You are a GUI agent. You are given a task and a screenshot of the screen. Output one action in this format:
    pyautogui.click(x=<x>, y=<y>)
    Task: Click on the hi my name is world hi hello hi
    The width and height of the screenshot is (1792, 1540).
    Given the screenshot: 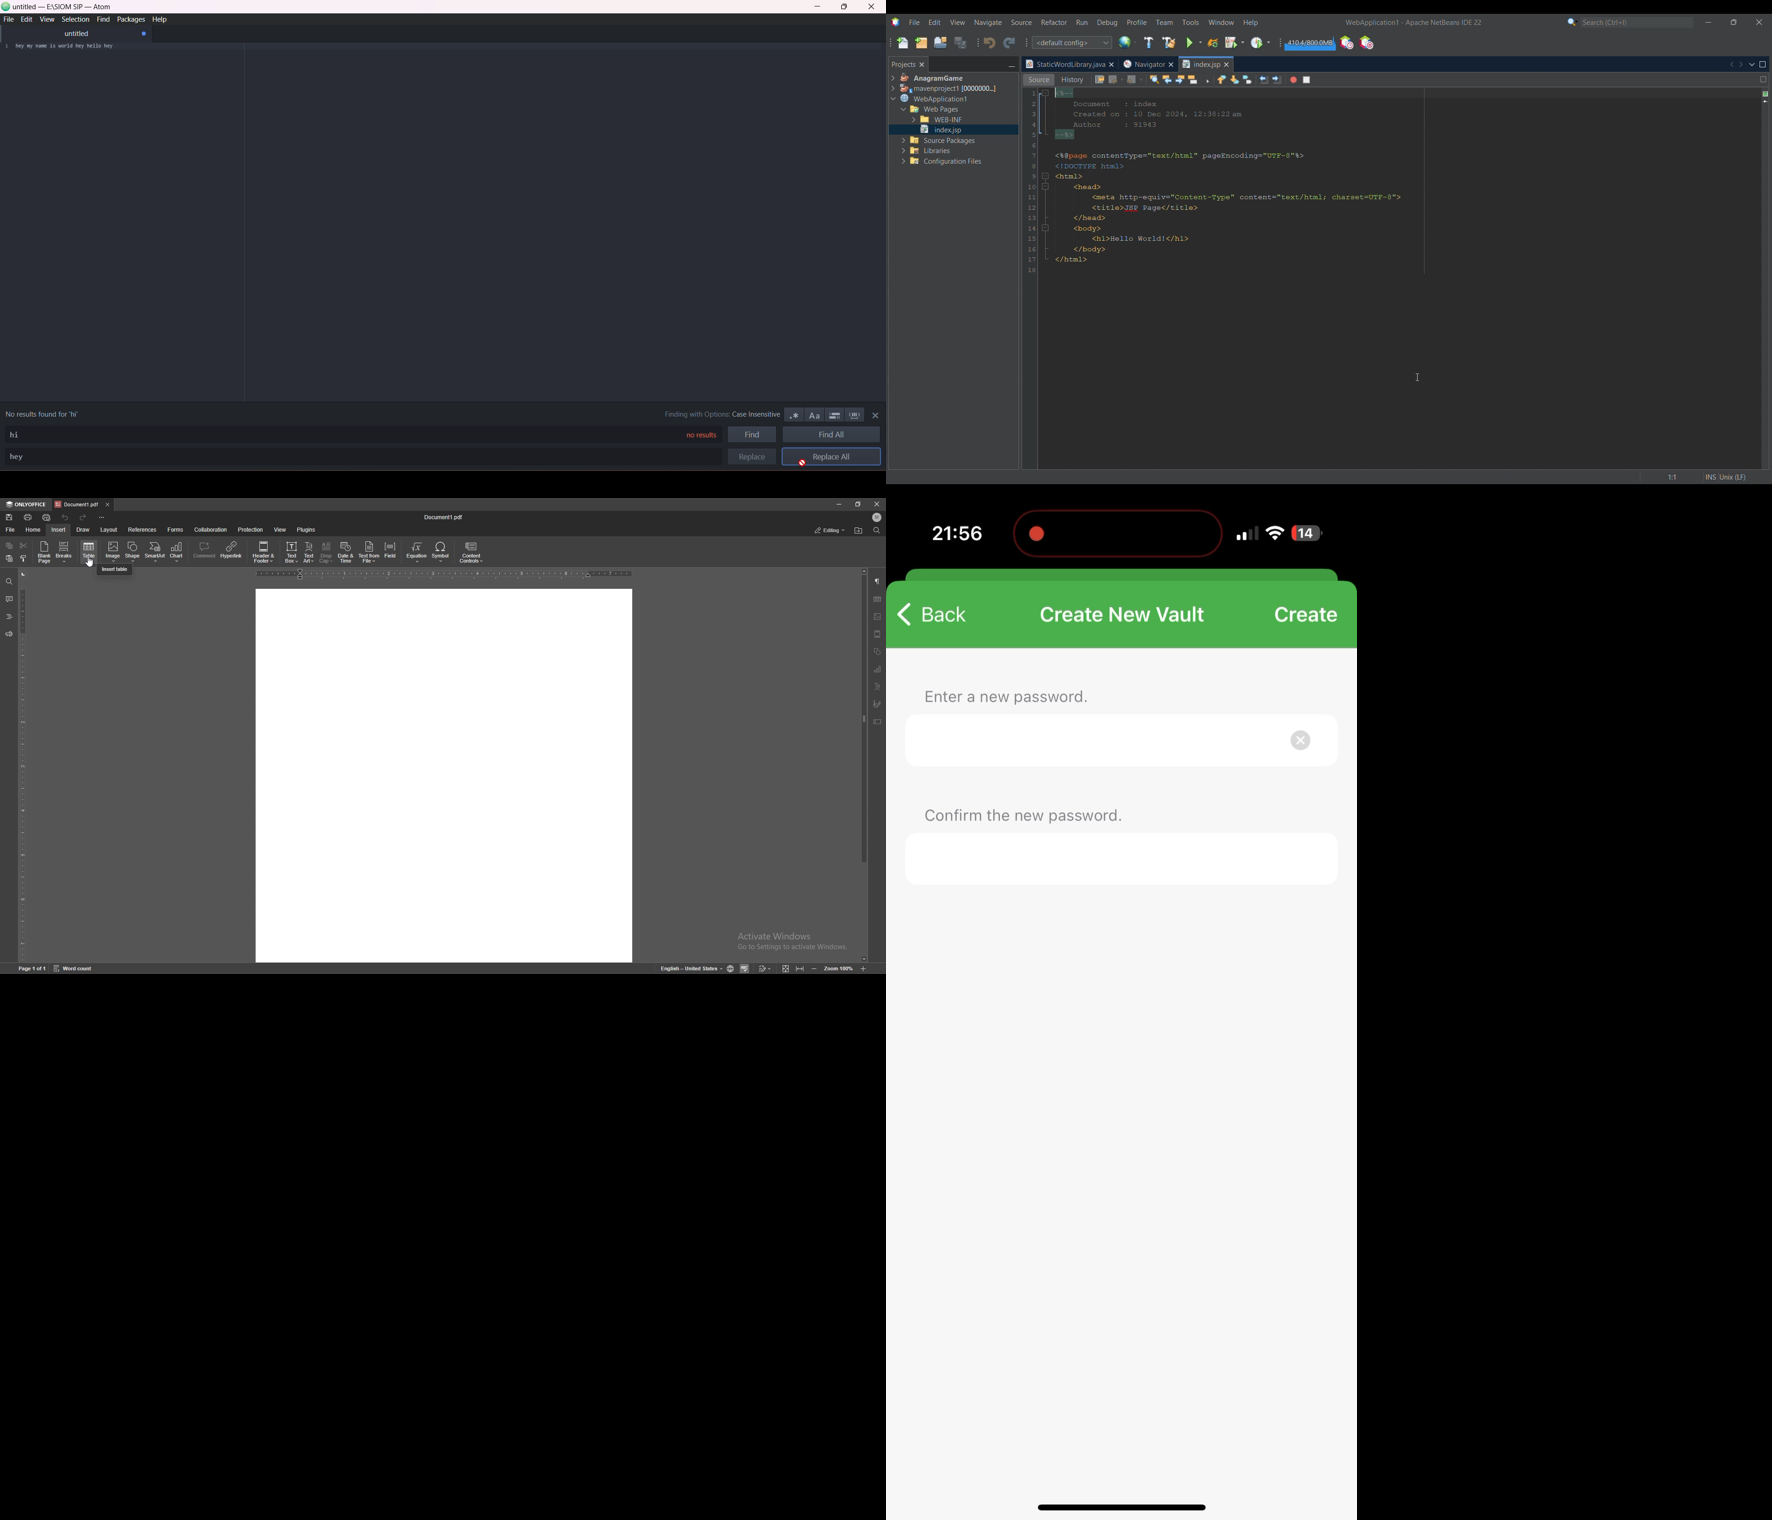 What is the action you would take?
    pyautogui.click(x=67, y=48)
    